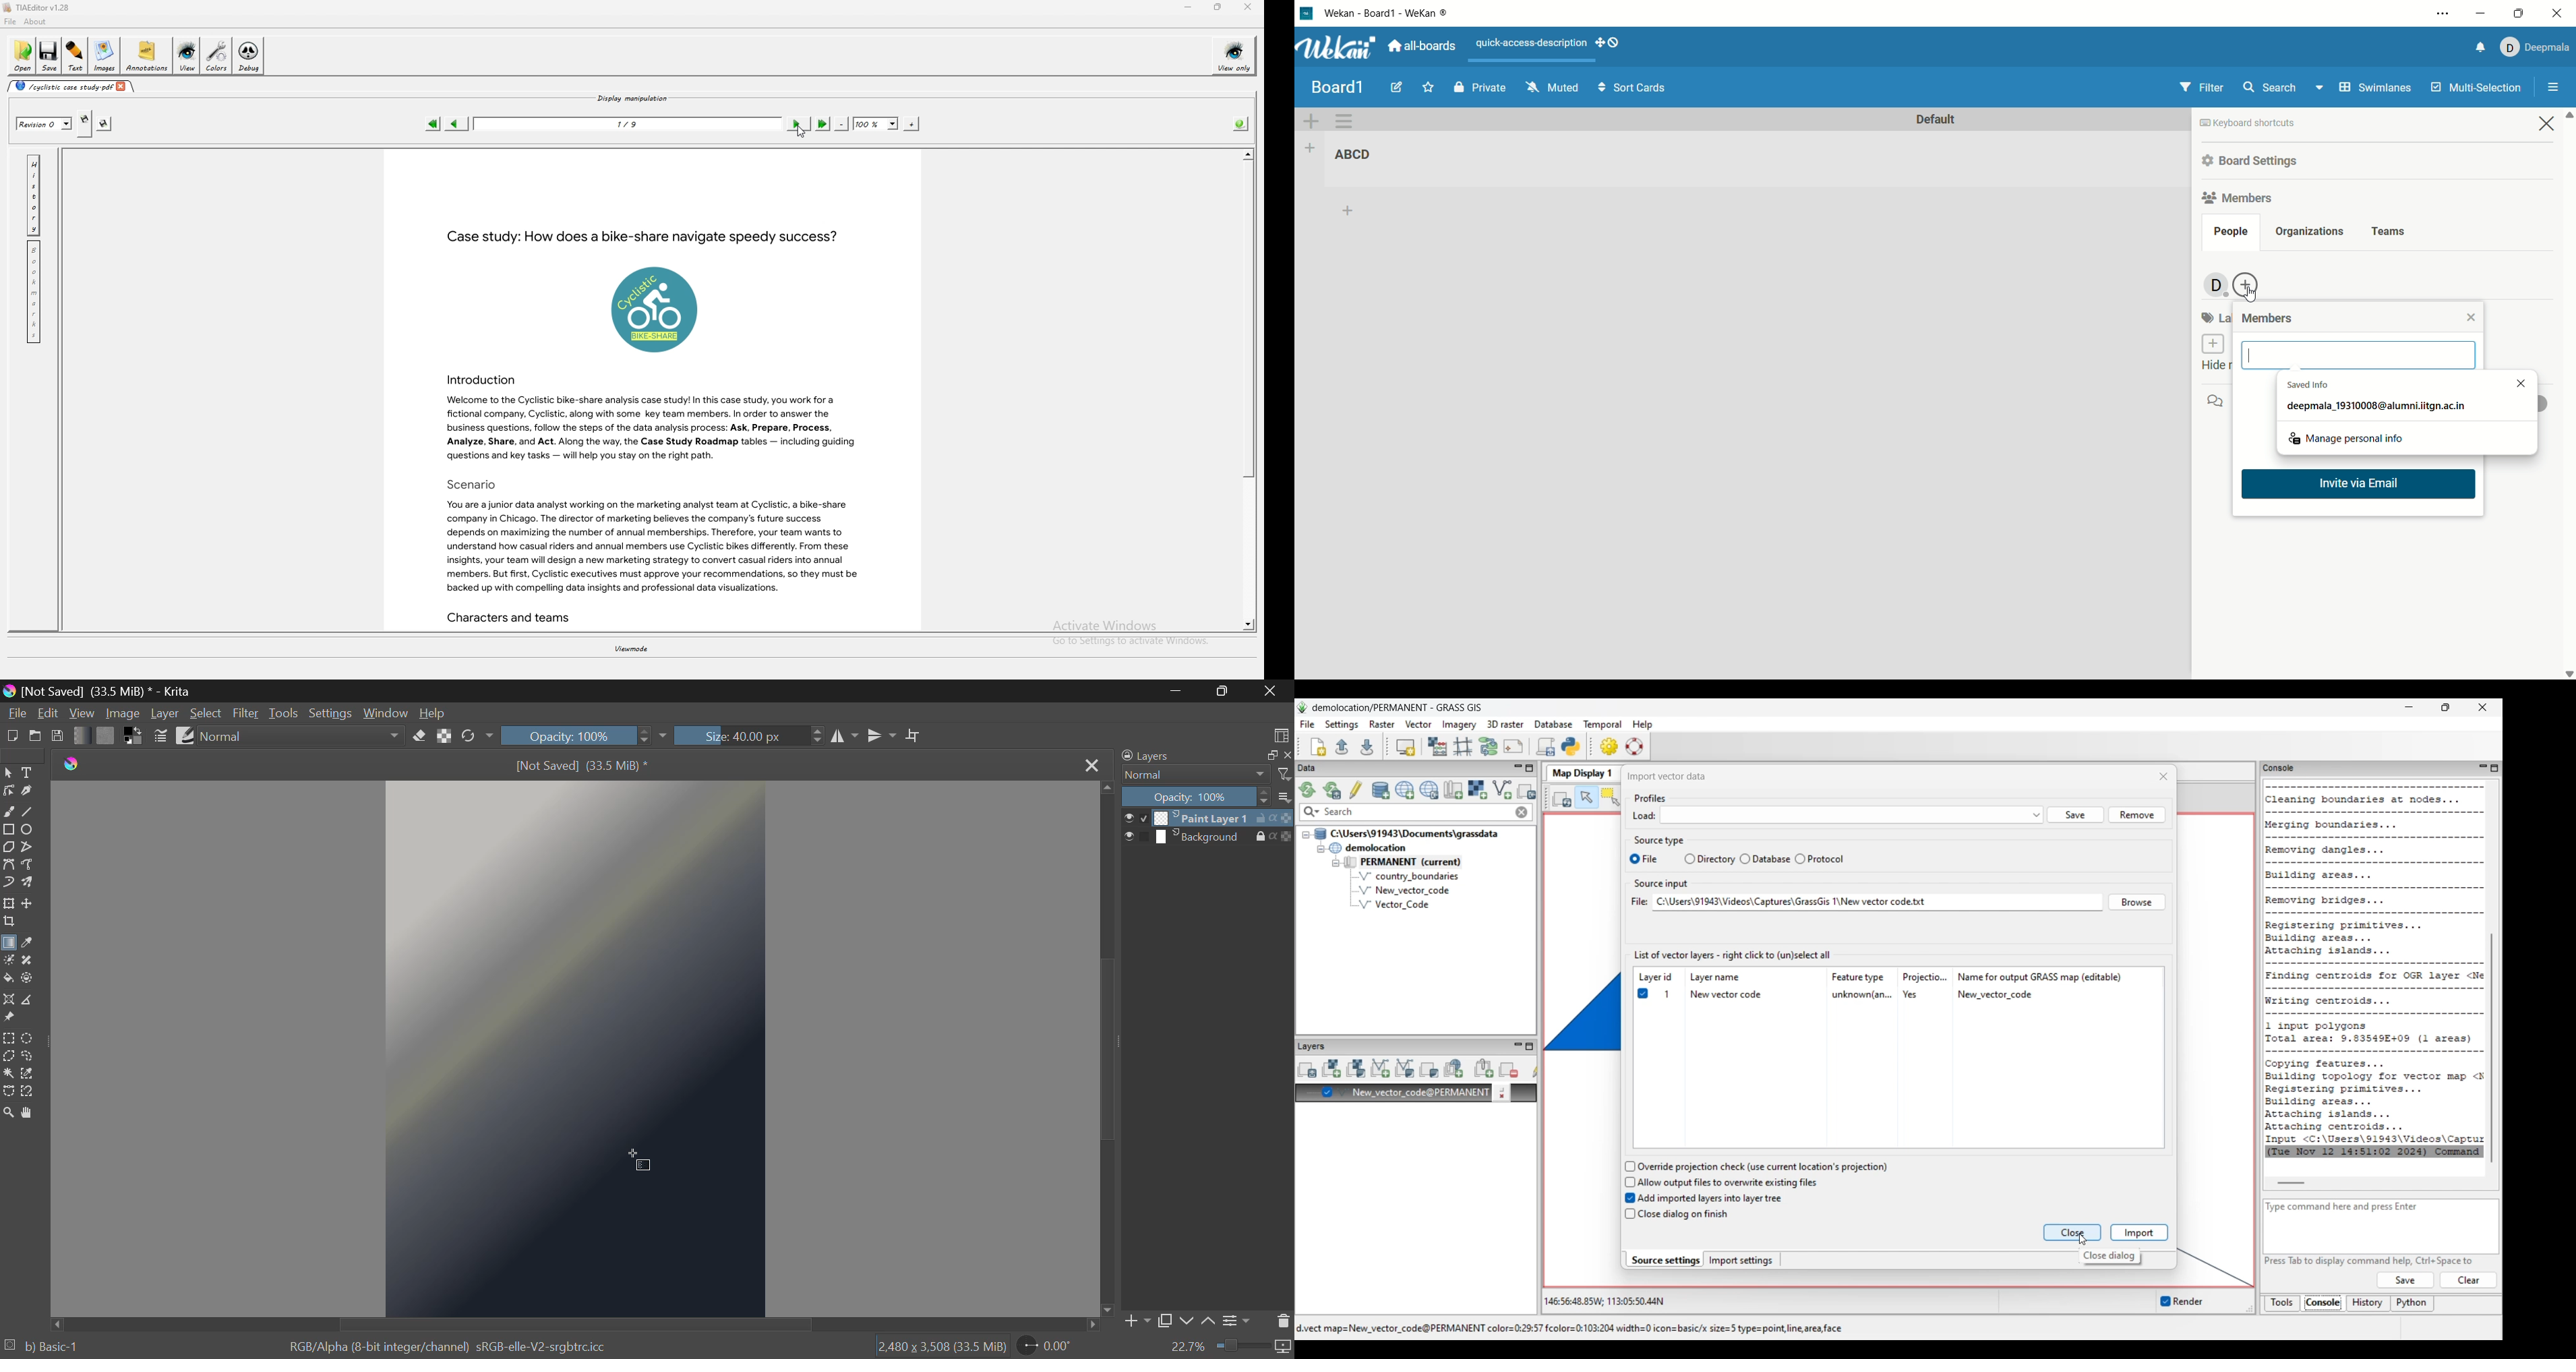 The image size is (2576, 1372). Describe the element at coordinates (420, 734) in the screenshot. I see `Eraser` at that location.